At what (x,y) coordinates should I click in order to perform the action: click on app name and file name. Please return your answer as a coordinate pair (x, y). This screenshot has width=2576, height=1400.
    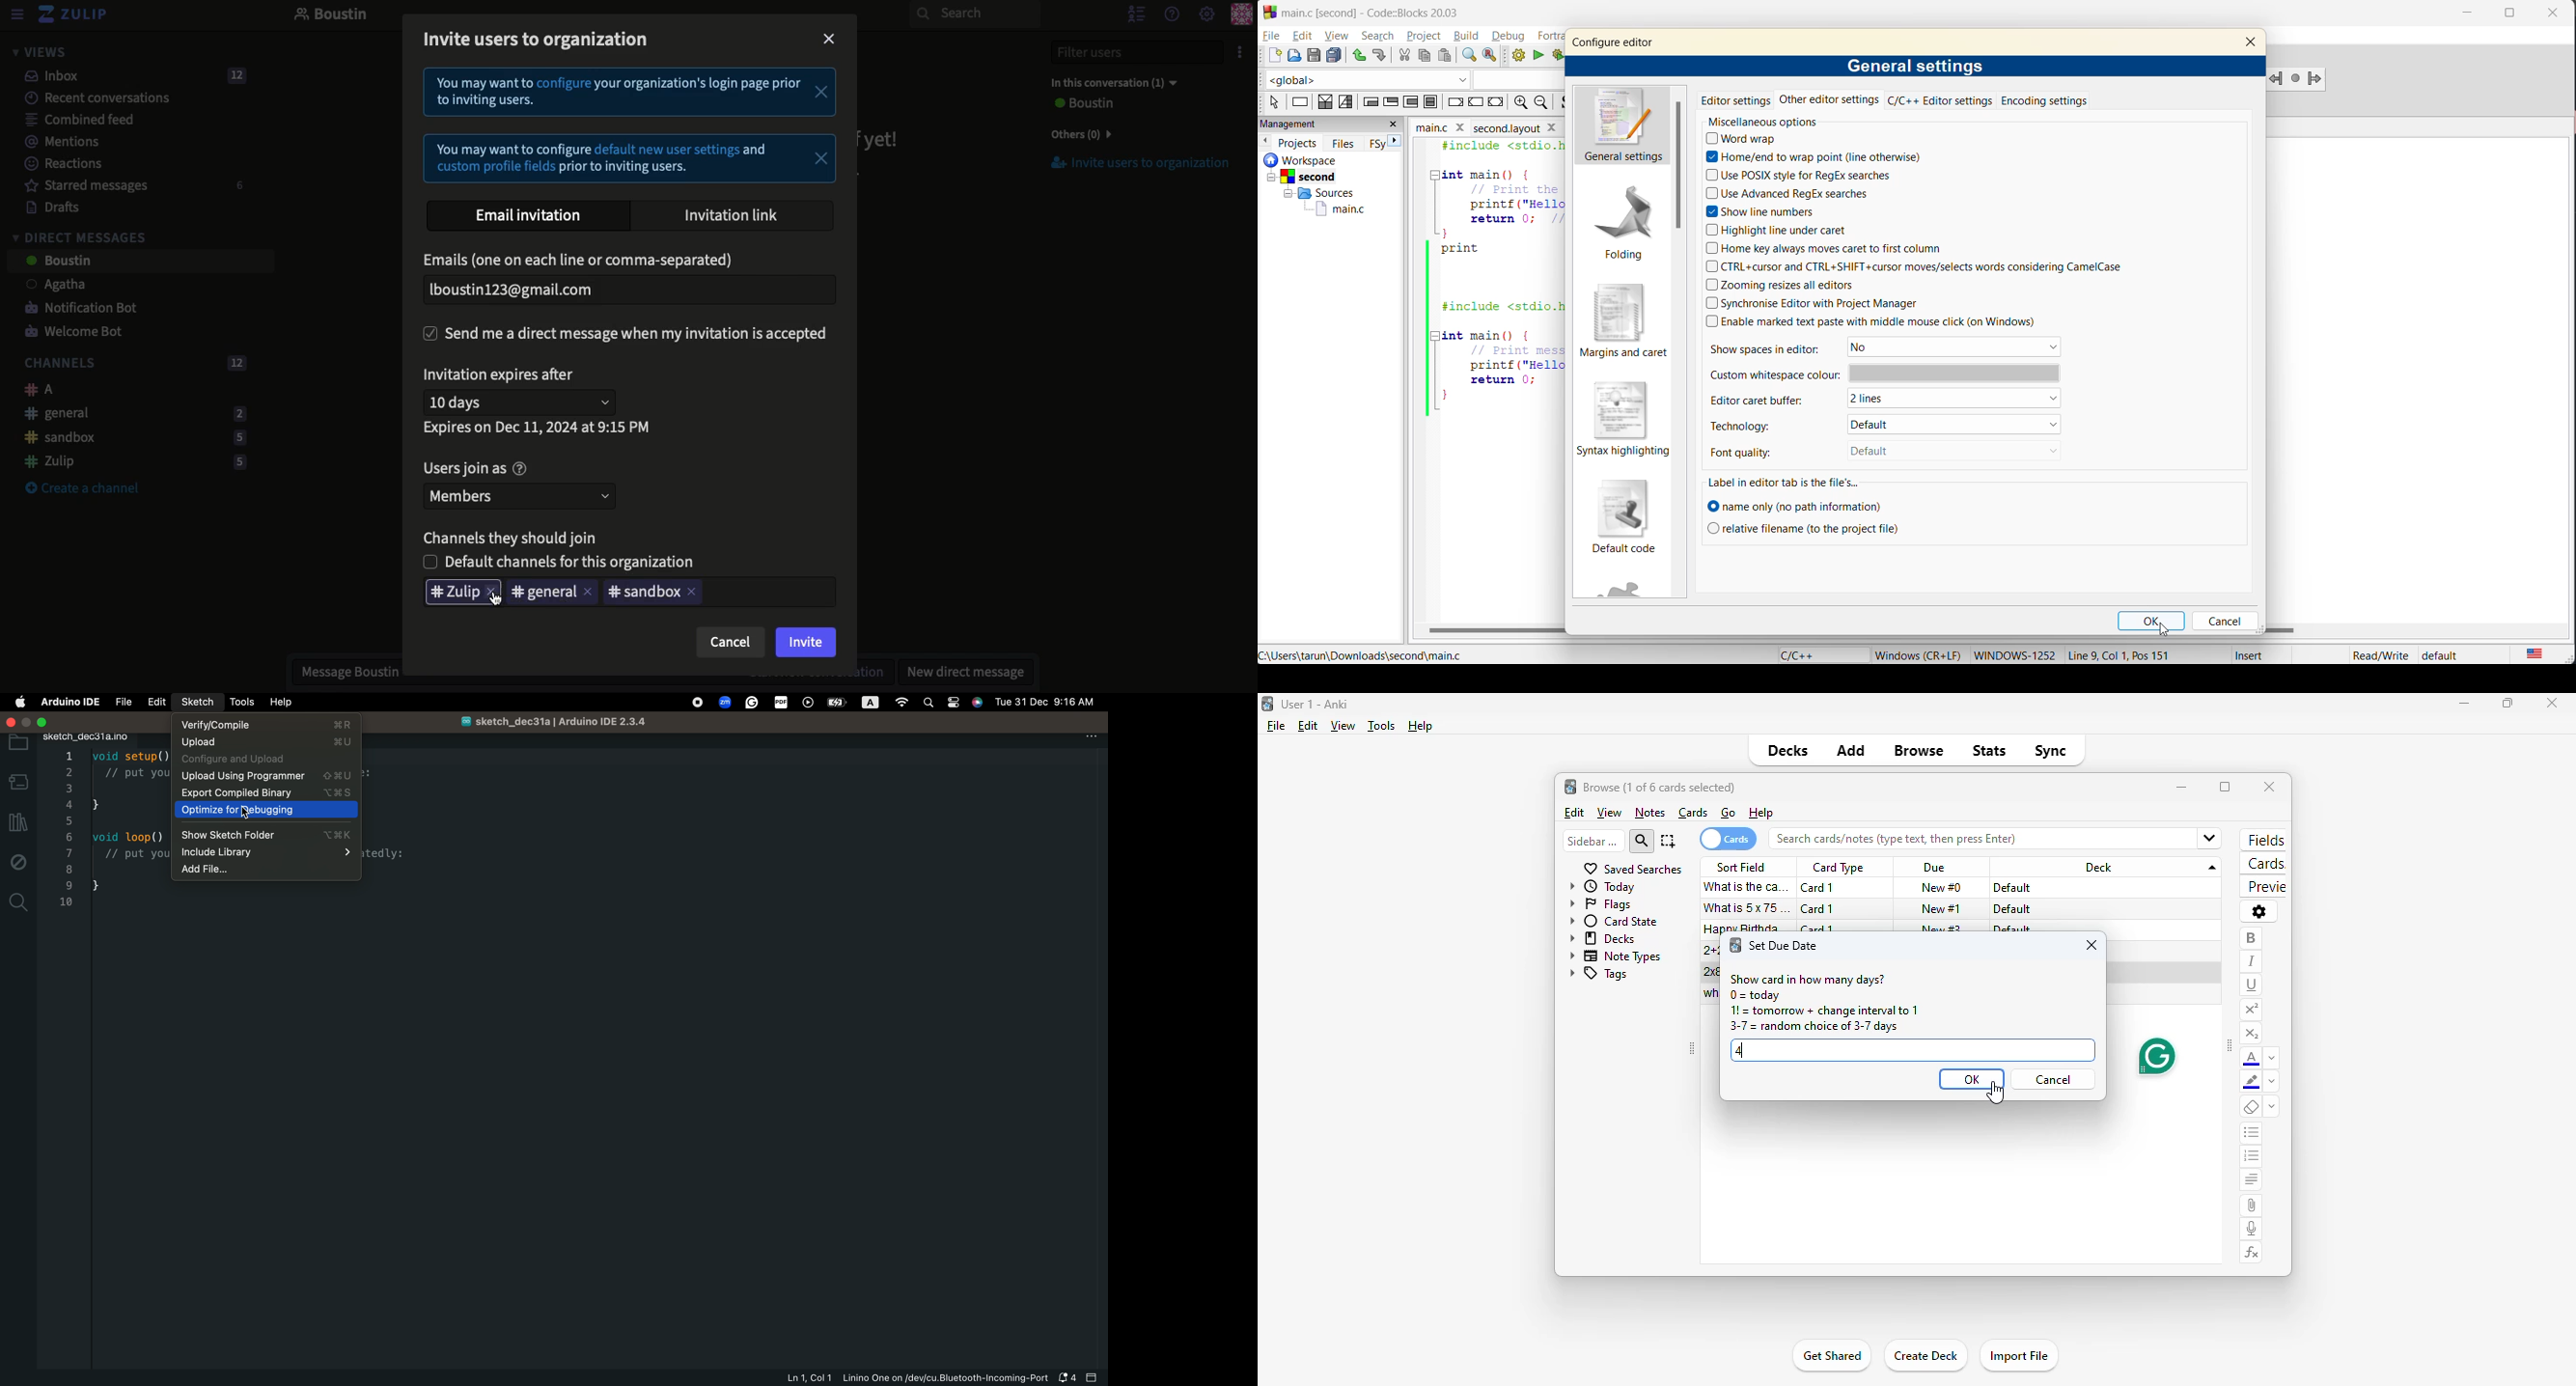
    Looking at the image, I should click on (1388, 12).